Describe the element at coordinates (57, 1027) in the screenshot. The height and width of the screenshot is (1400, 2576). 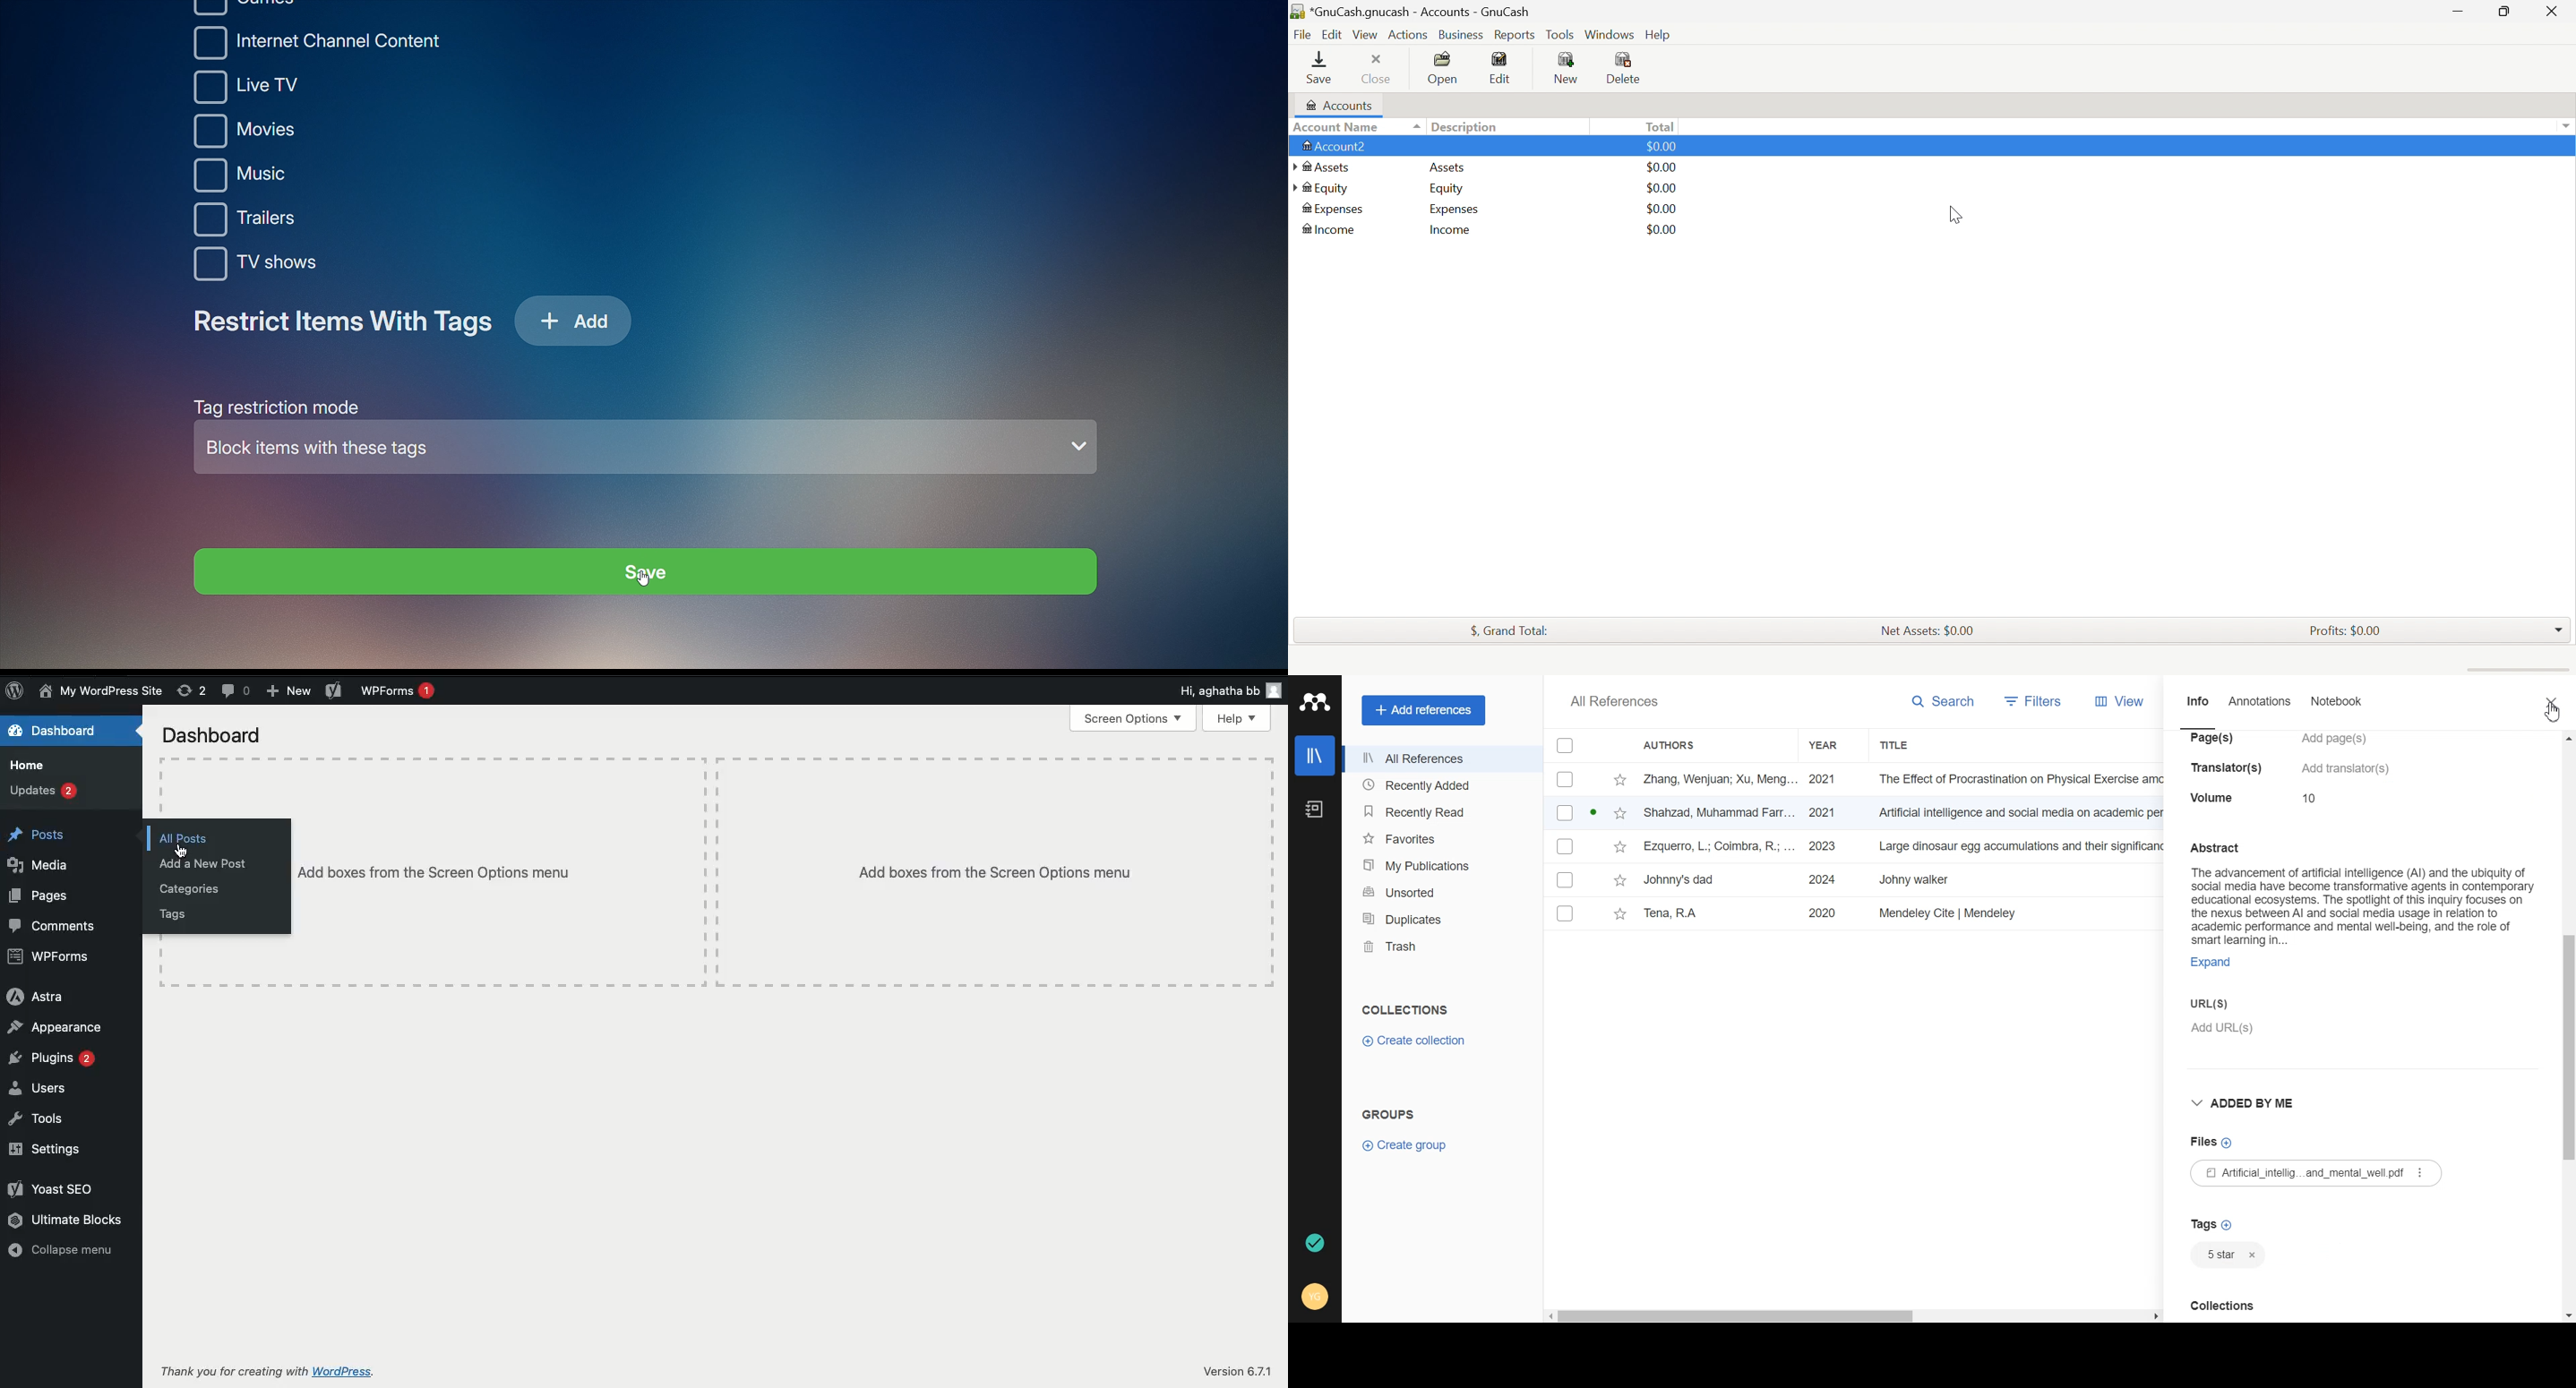
I see `Appearance ` at that location.